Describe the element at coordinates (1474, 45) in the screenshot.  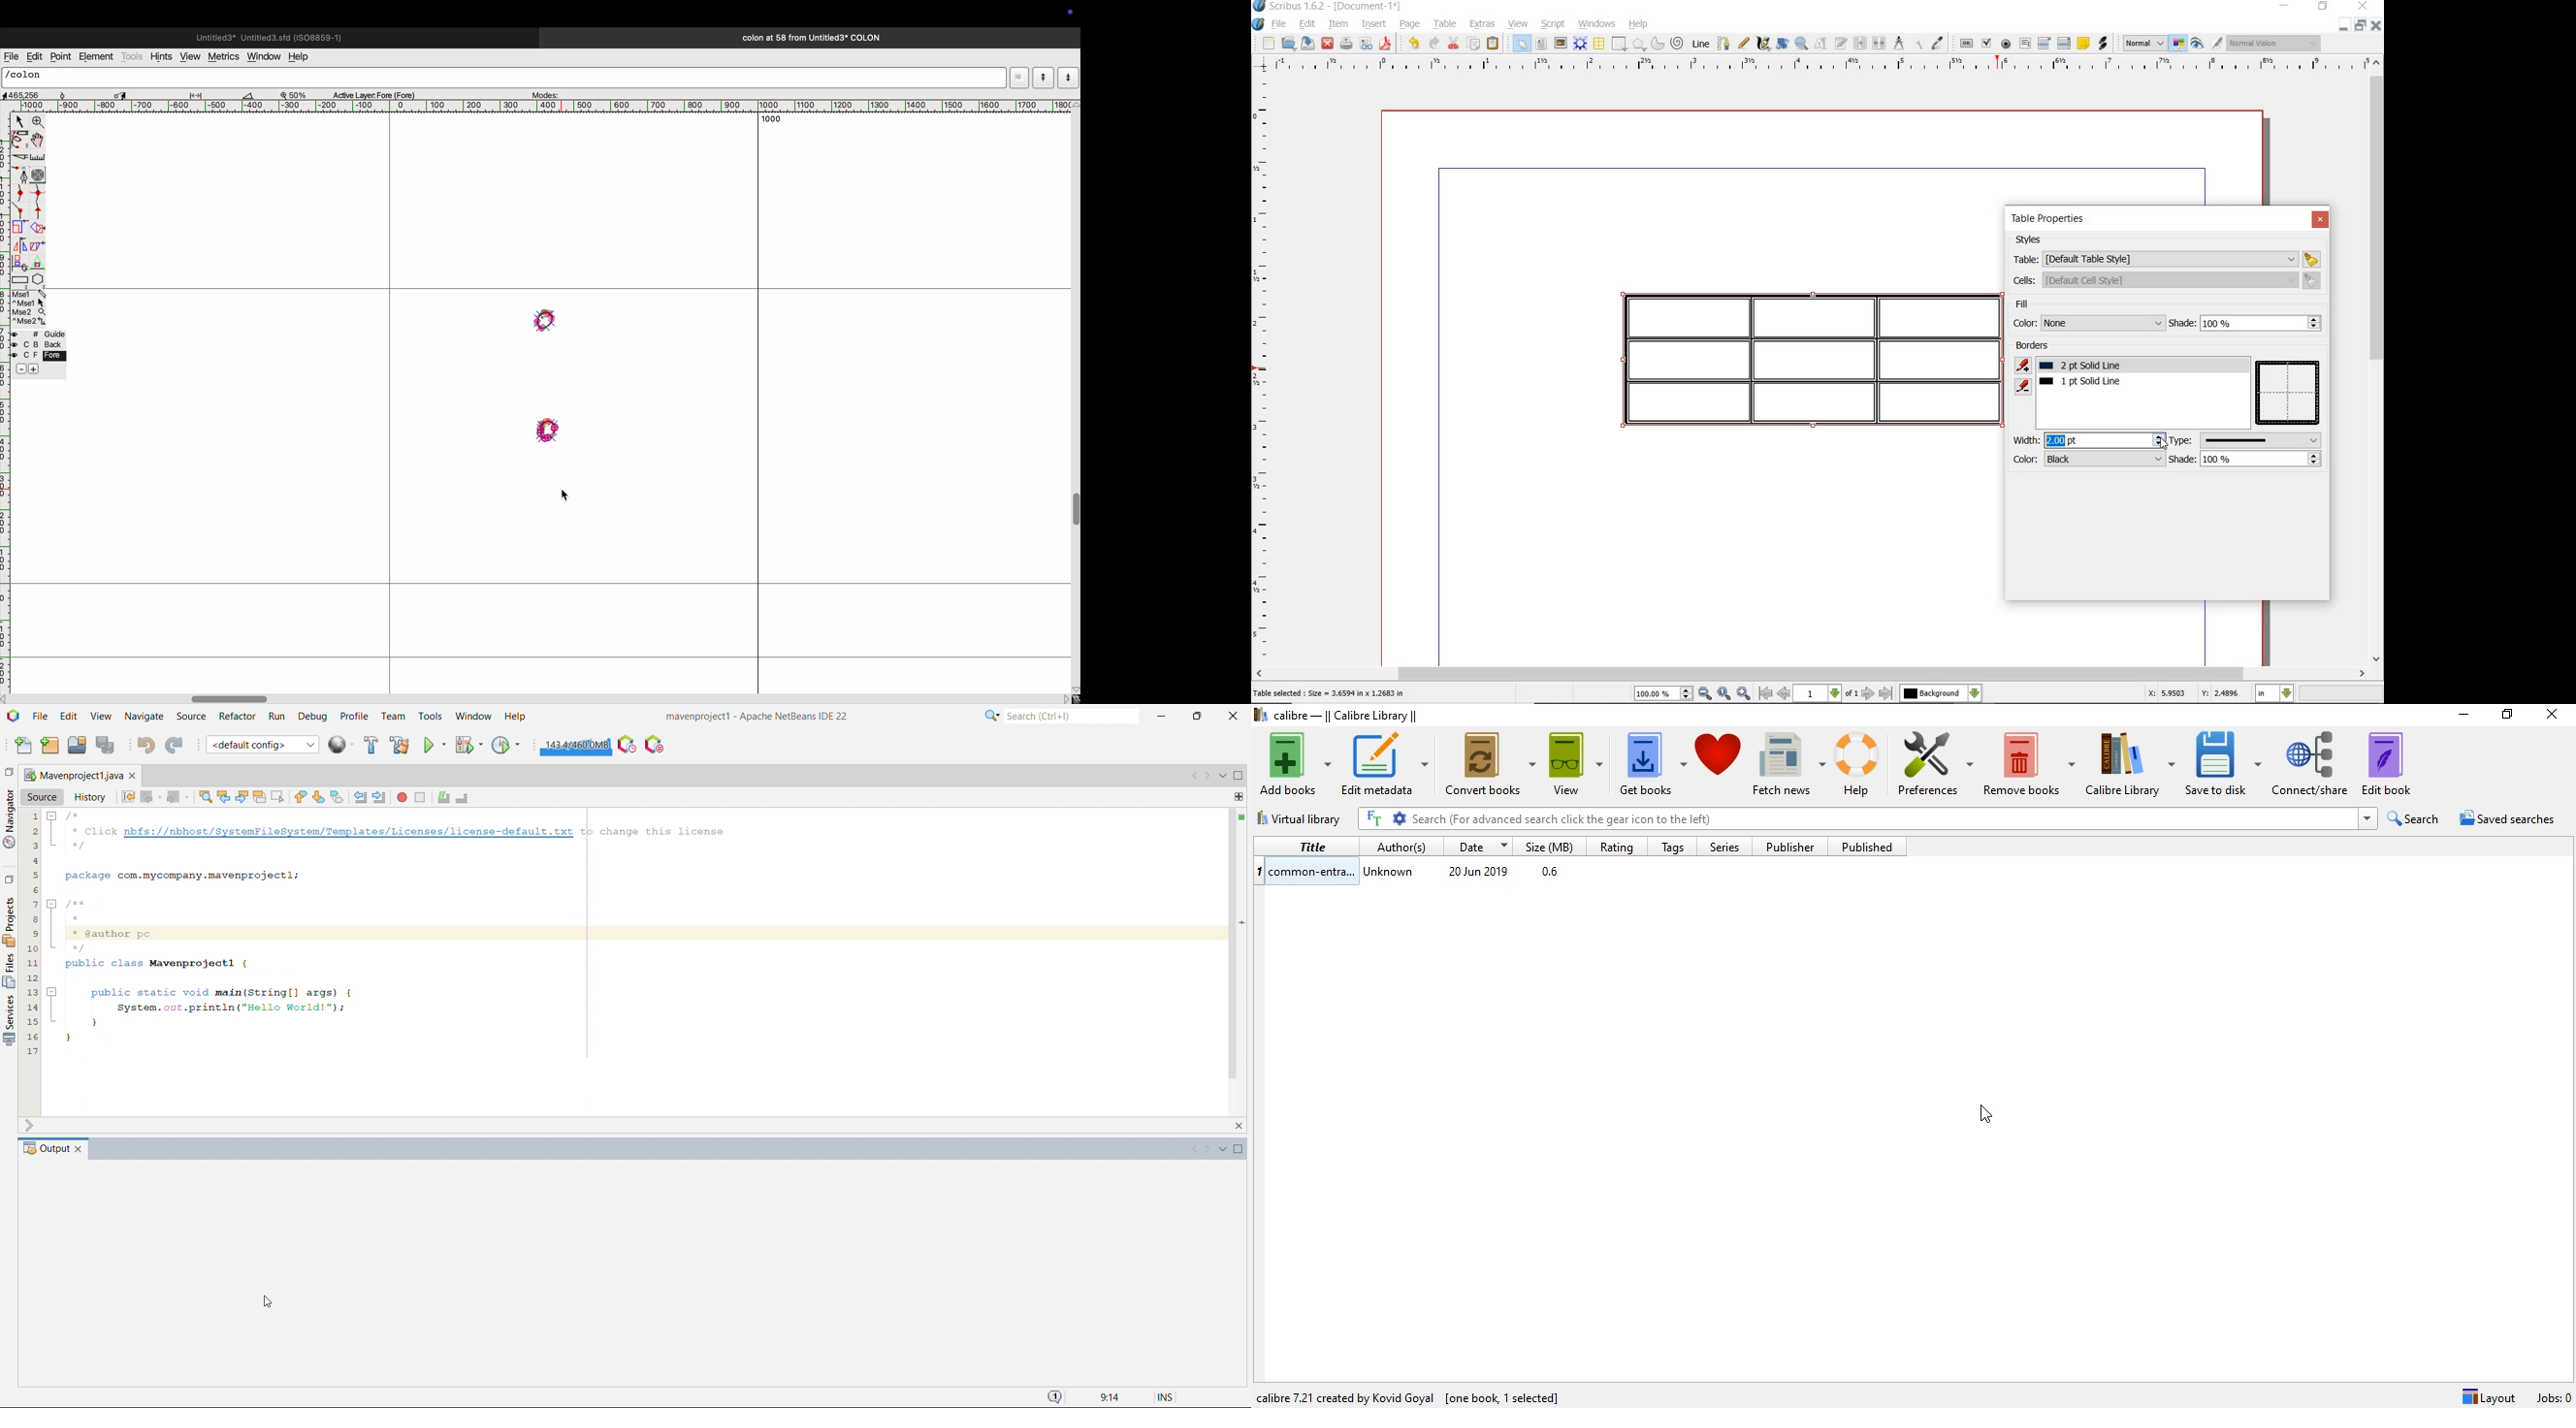
I see `copy` at that location.